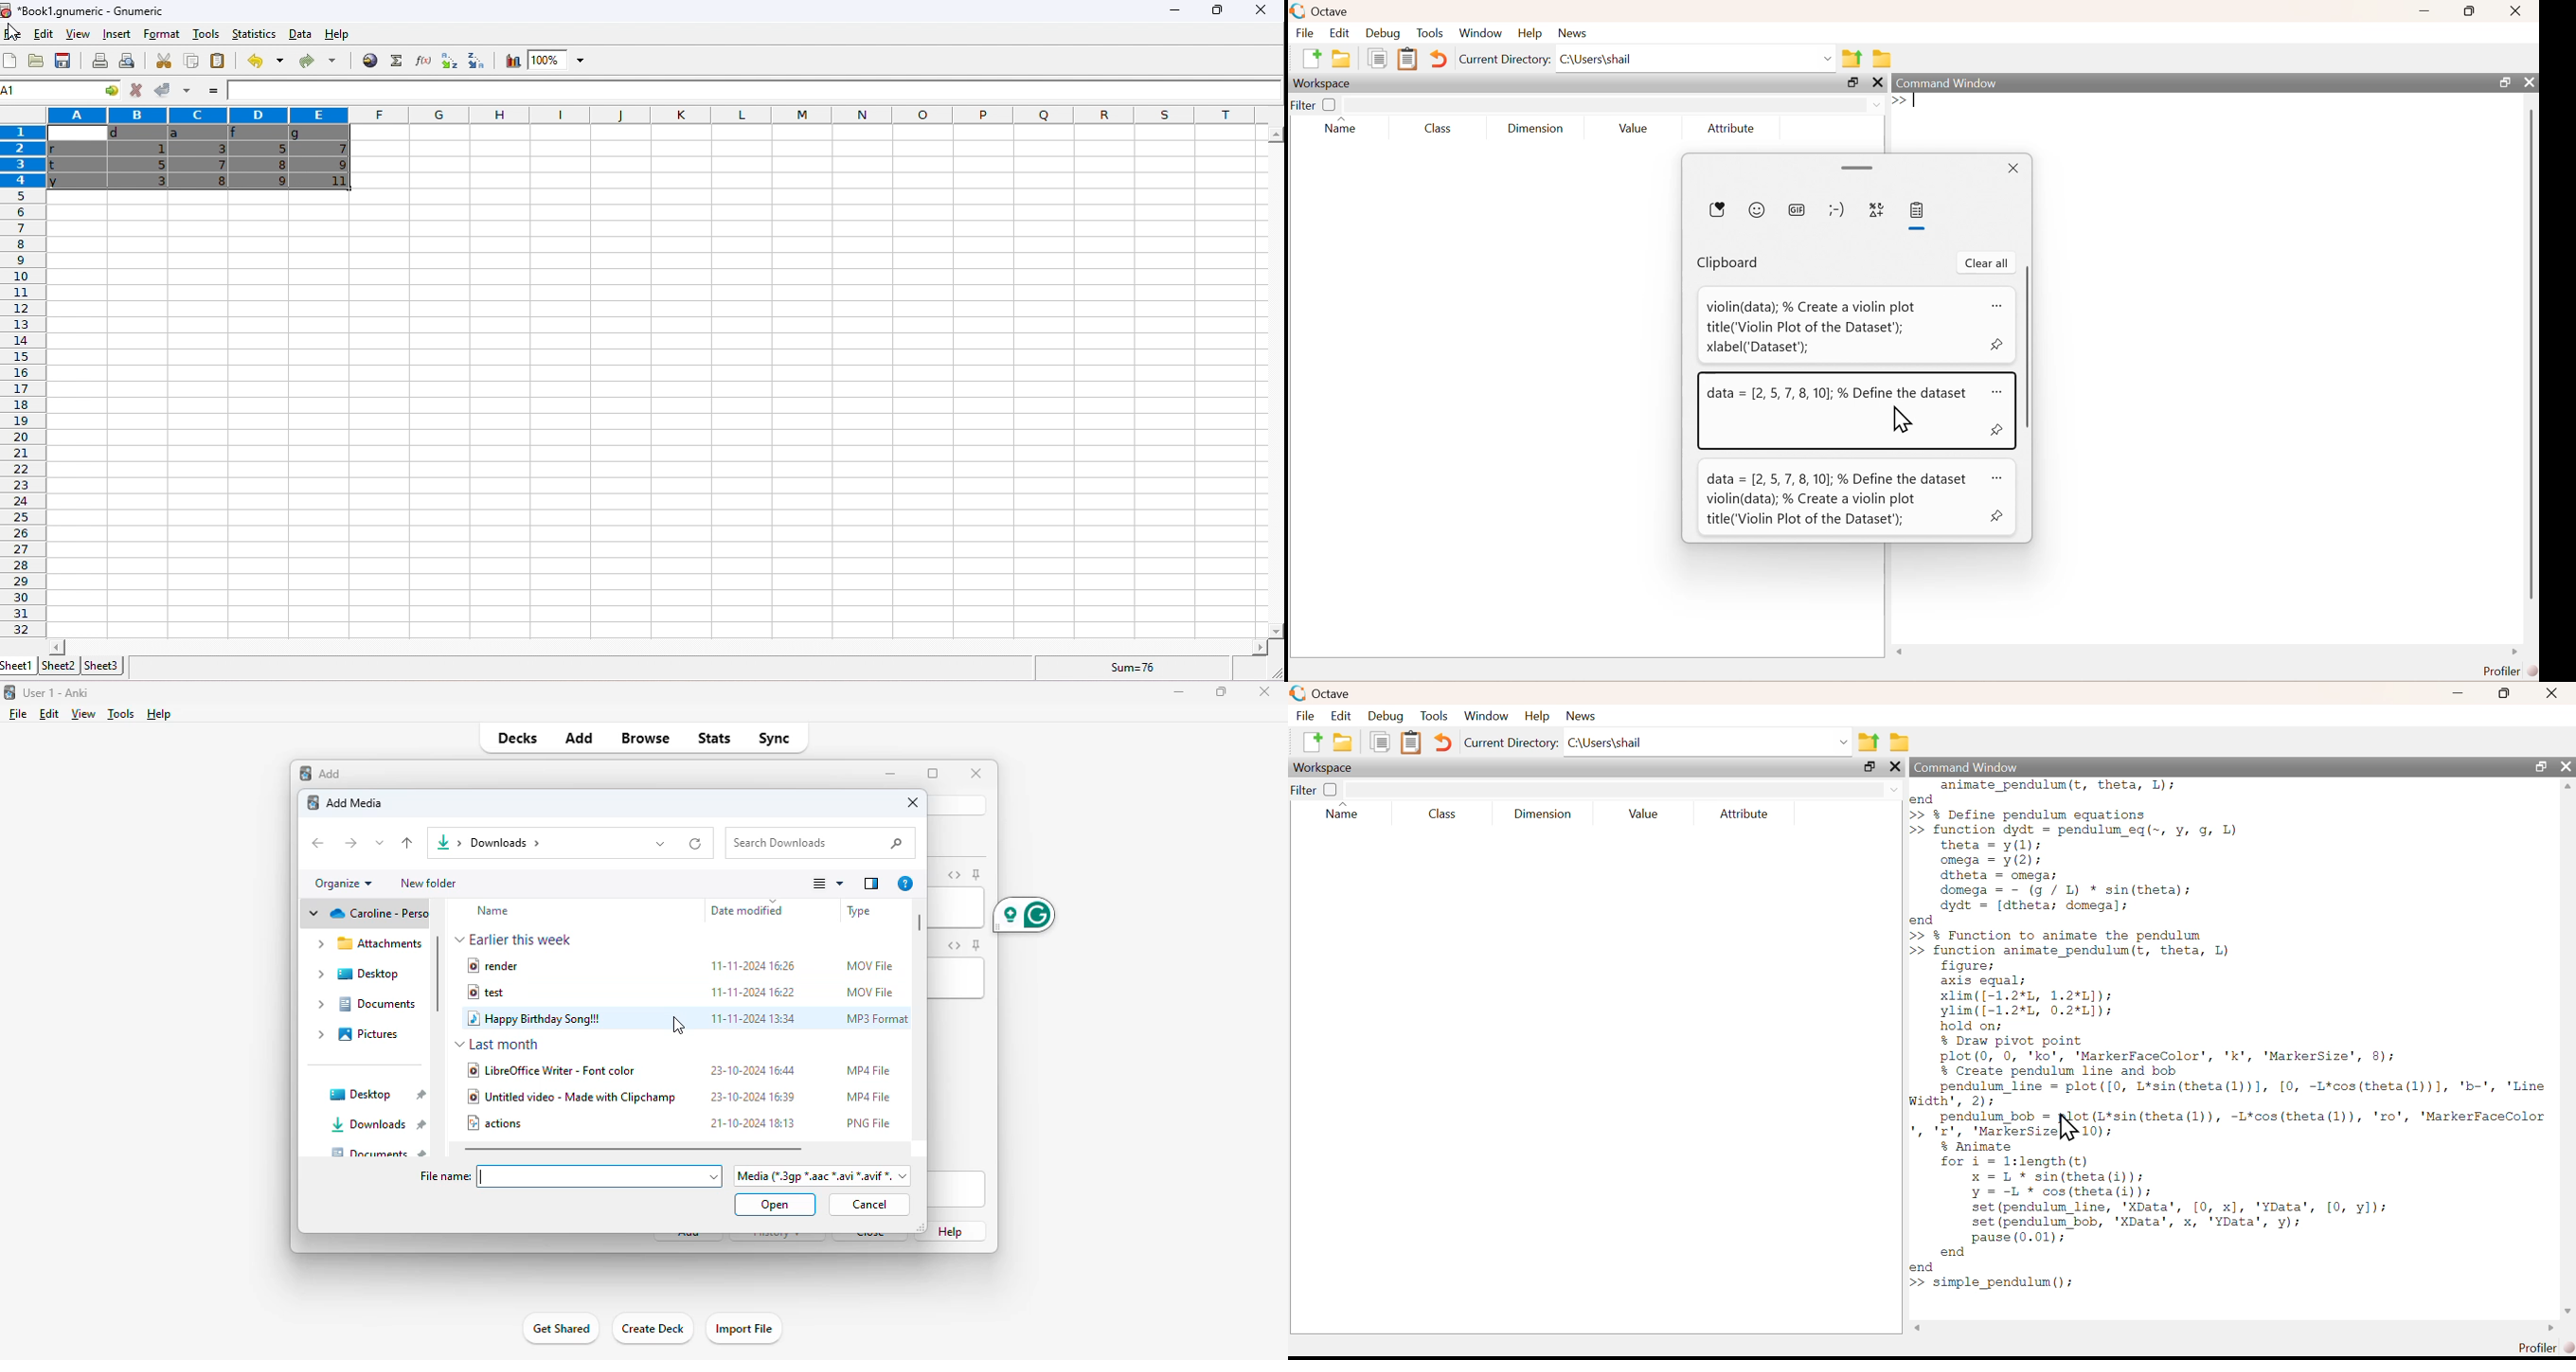 The image size is (2576, 1372). I want to click on file type, so click(856, 911).